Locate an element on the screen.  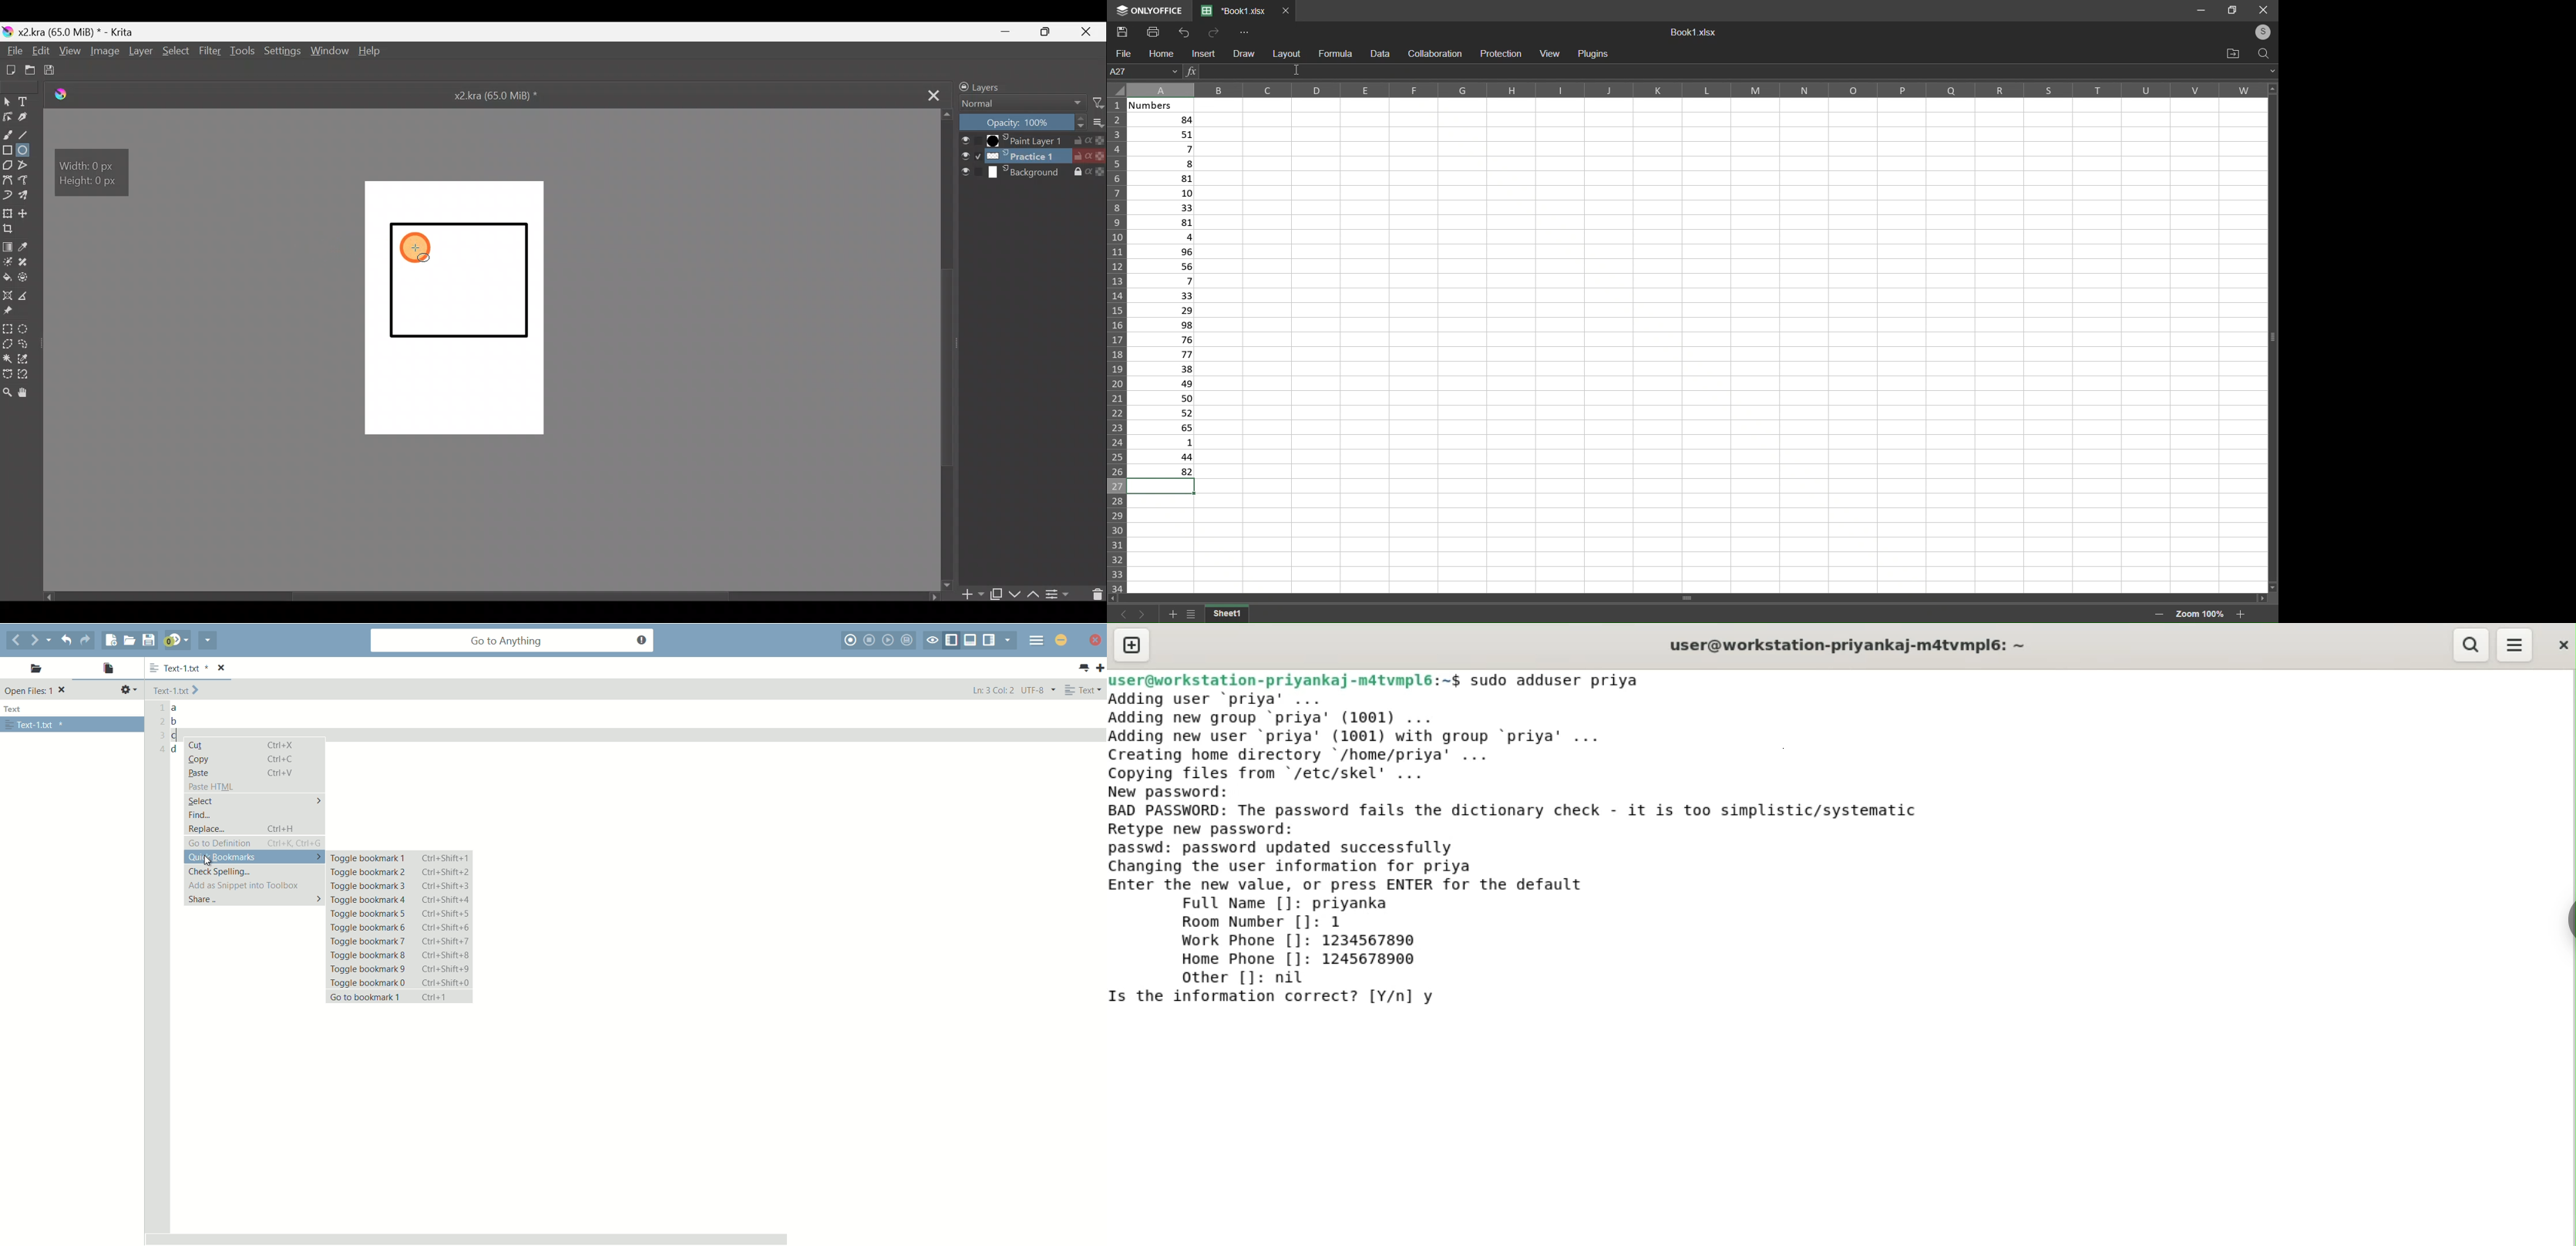
Column label is located at coordinates (1696, 90).